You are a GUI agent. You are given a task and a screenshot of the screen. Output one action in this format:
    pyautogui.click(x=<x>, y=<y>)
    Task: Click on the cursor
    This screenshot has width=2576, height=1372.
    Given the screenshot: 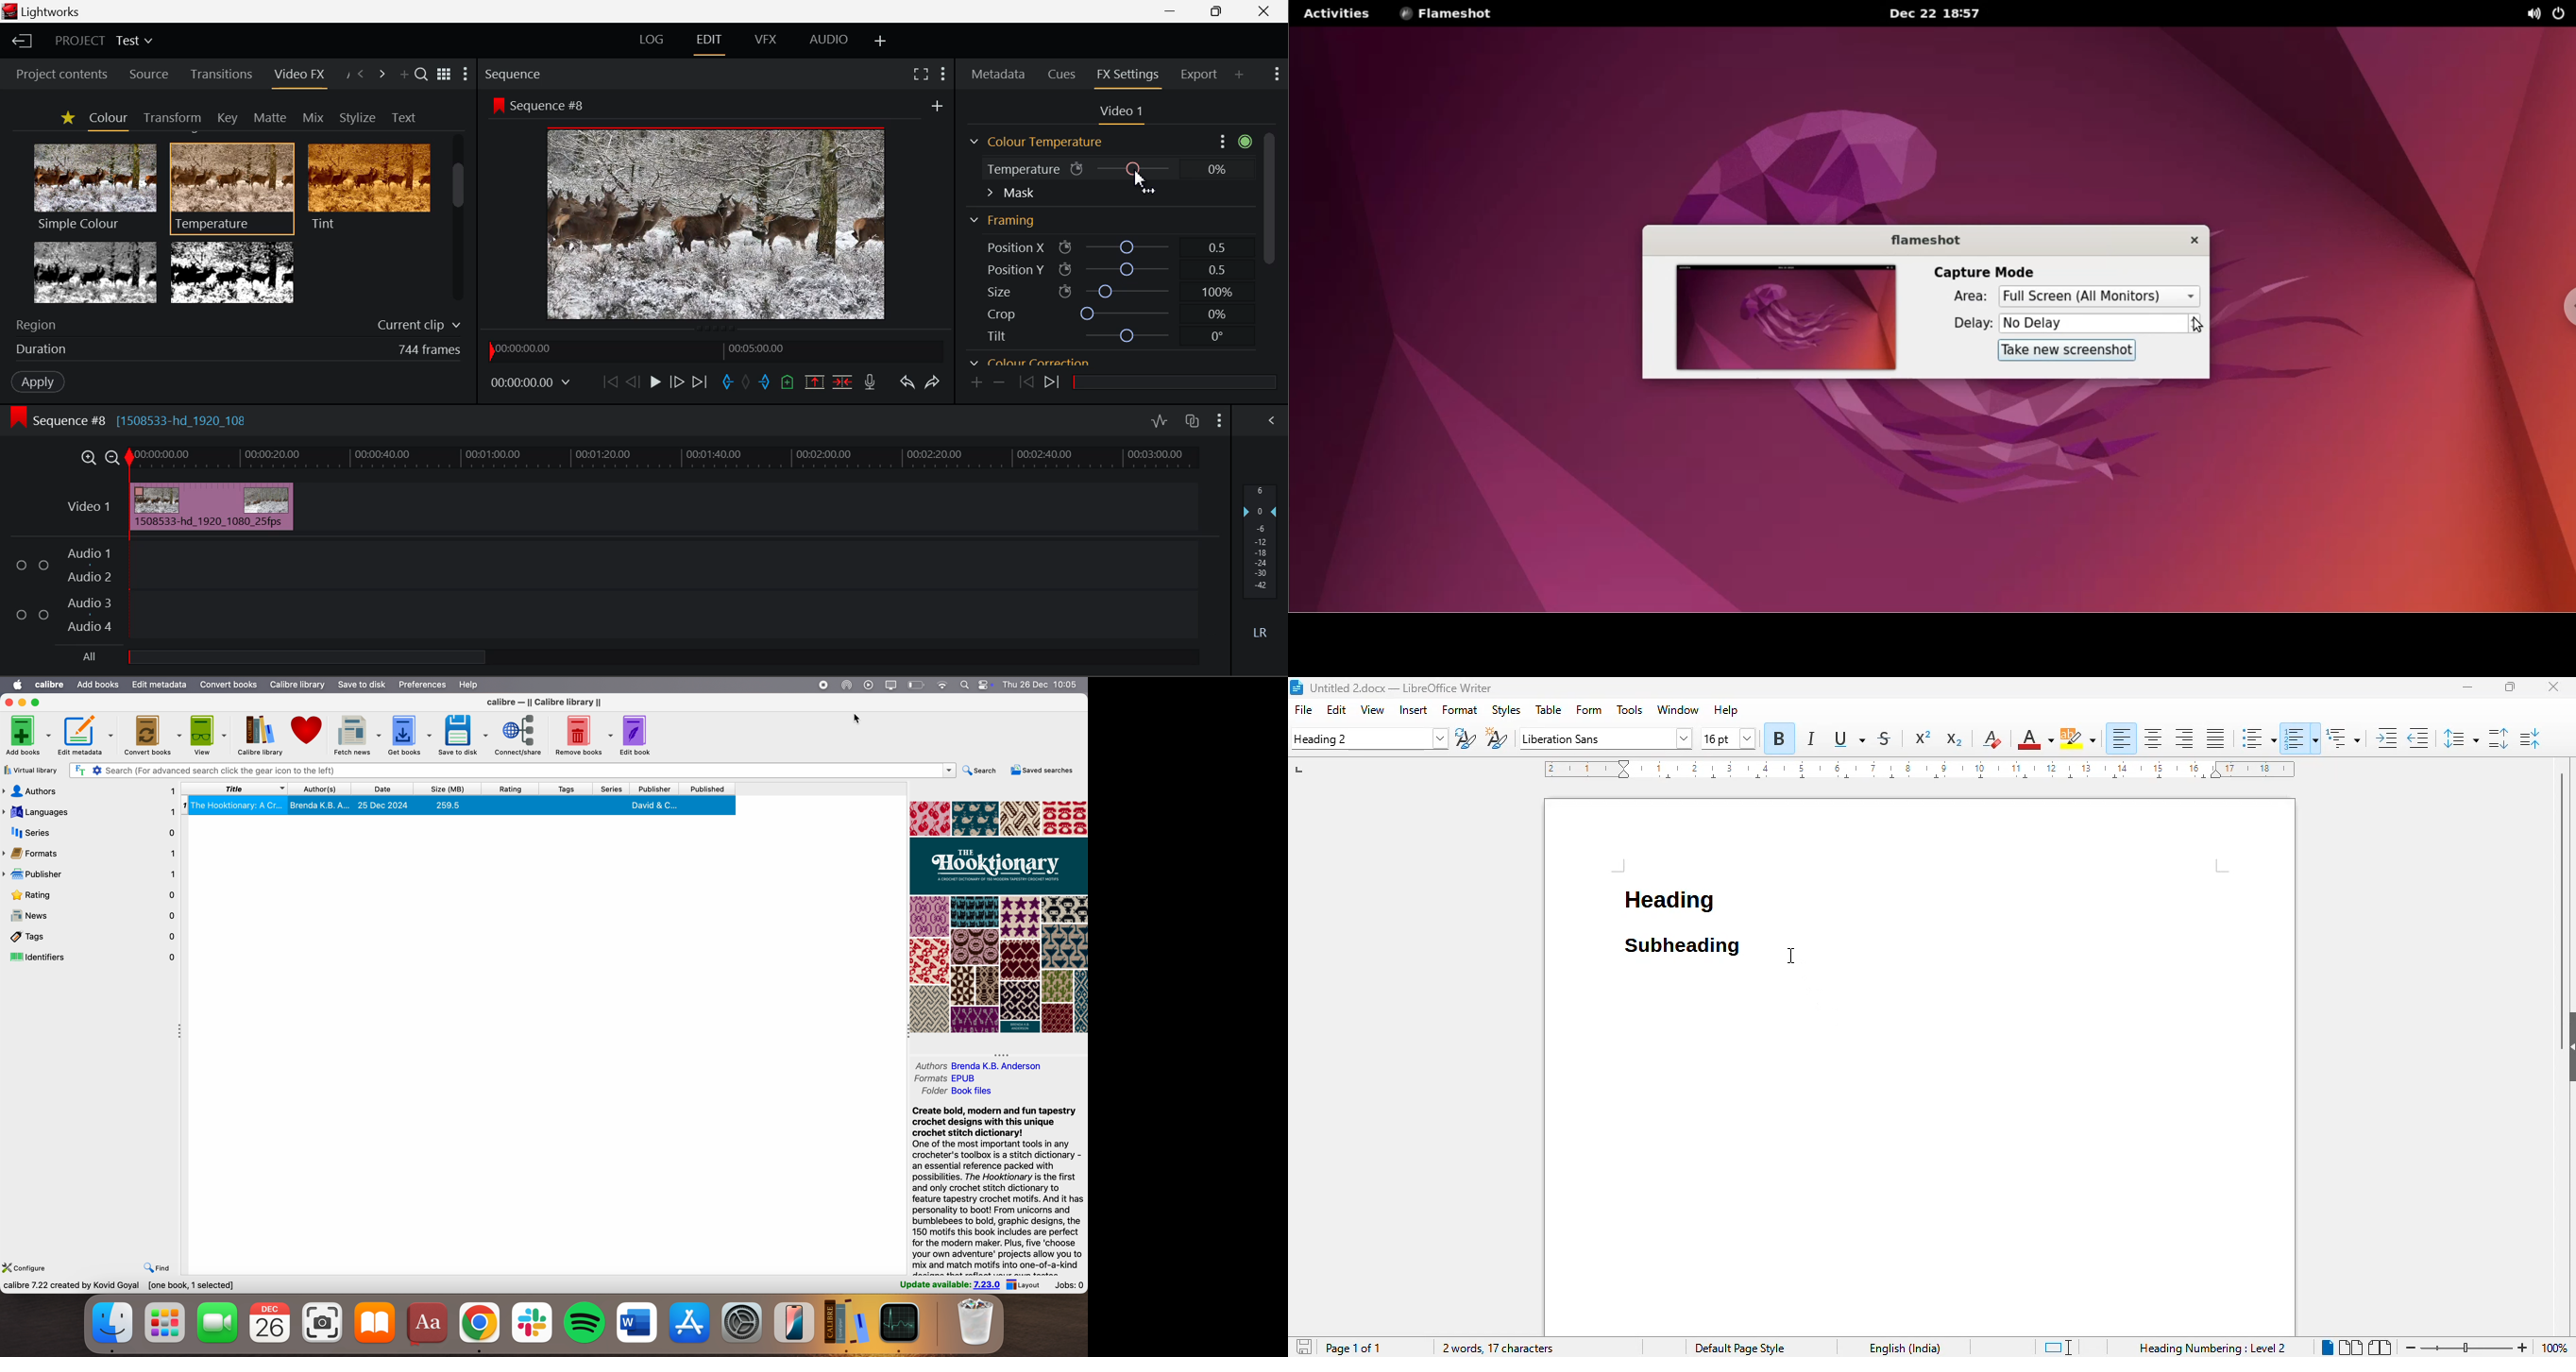 What is the action you would take?
    pyautogui.click(x=859, y=718)
    